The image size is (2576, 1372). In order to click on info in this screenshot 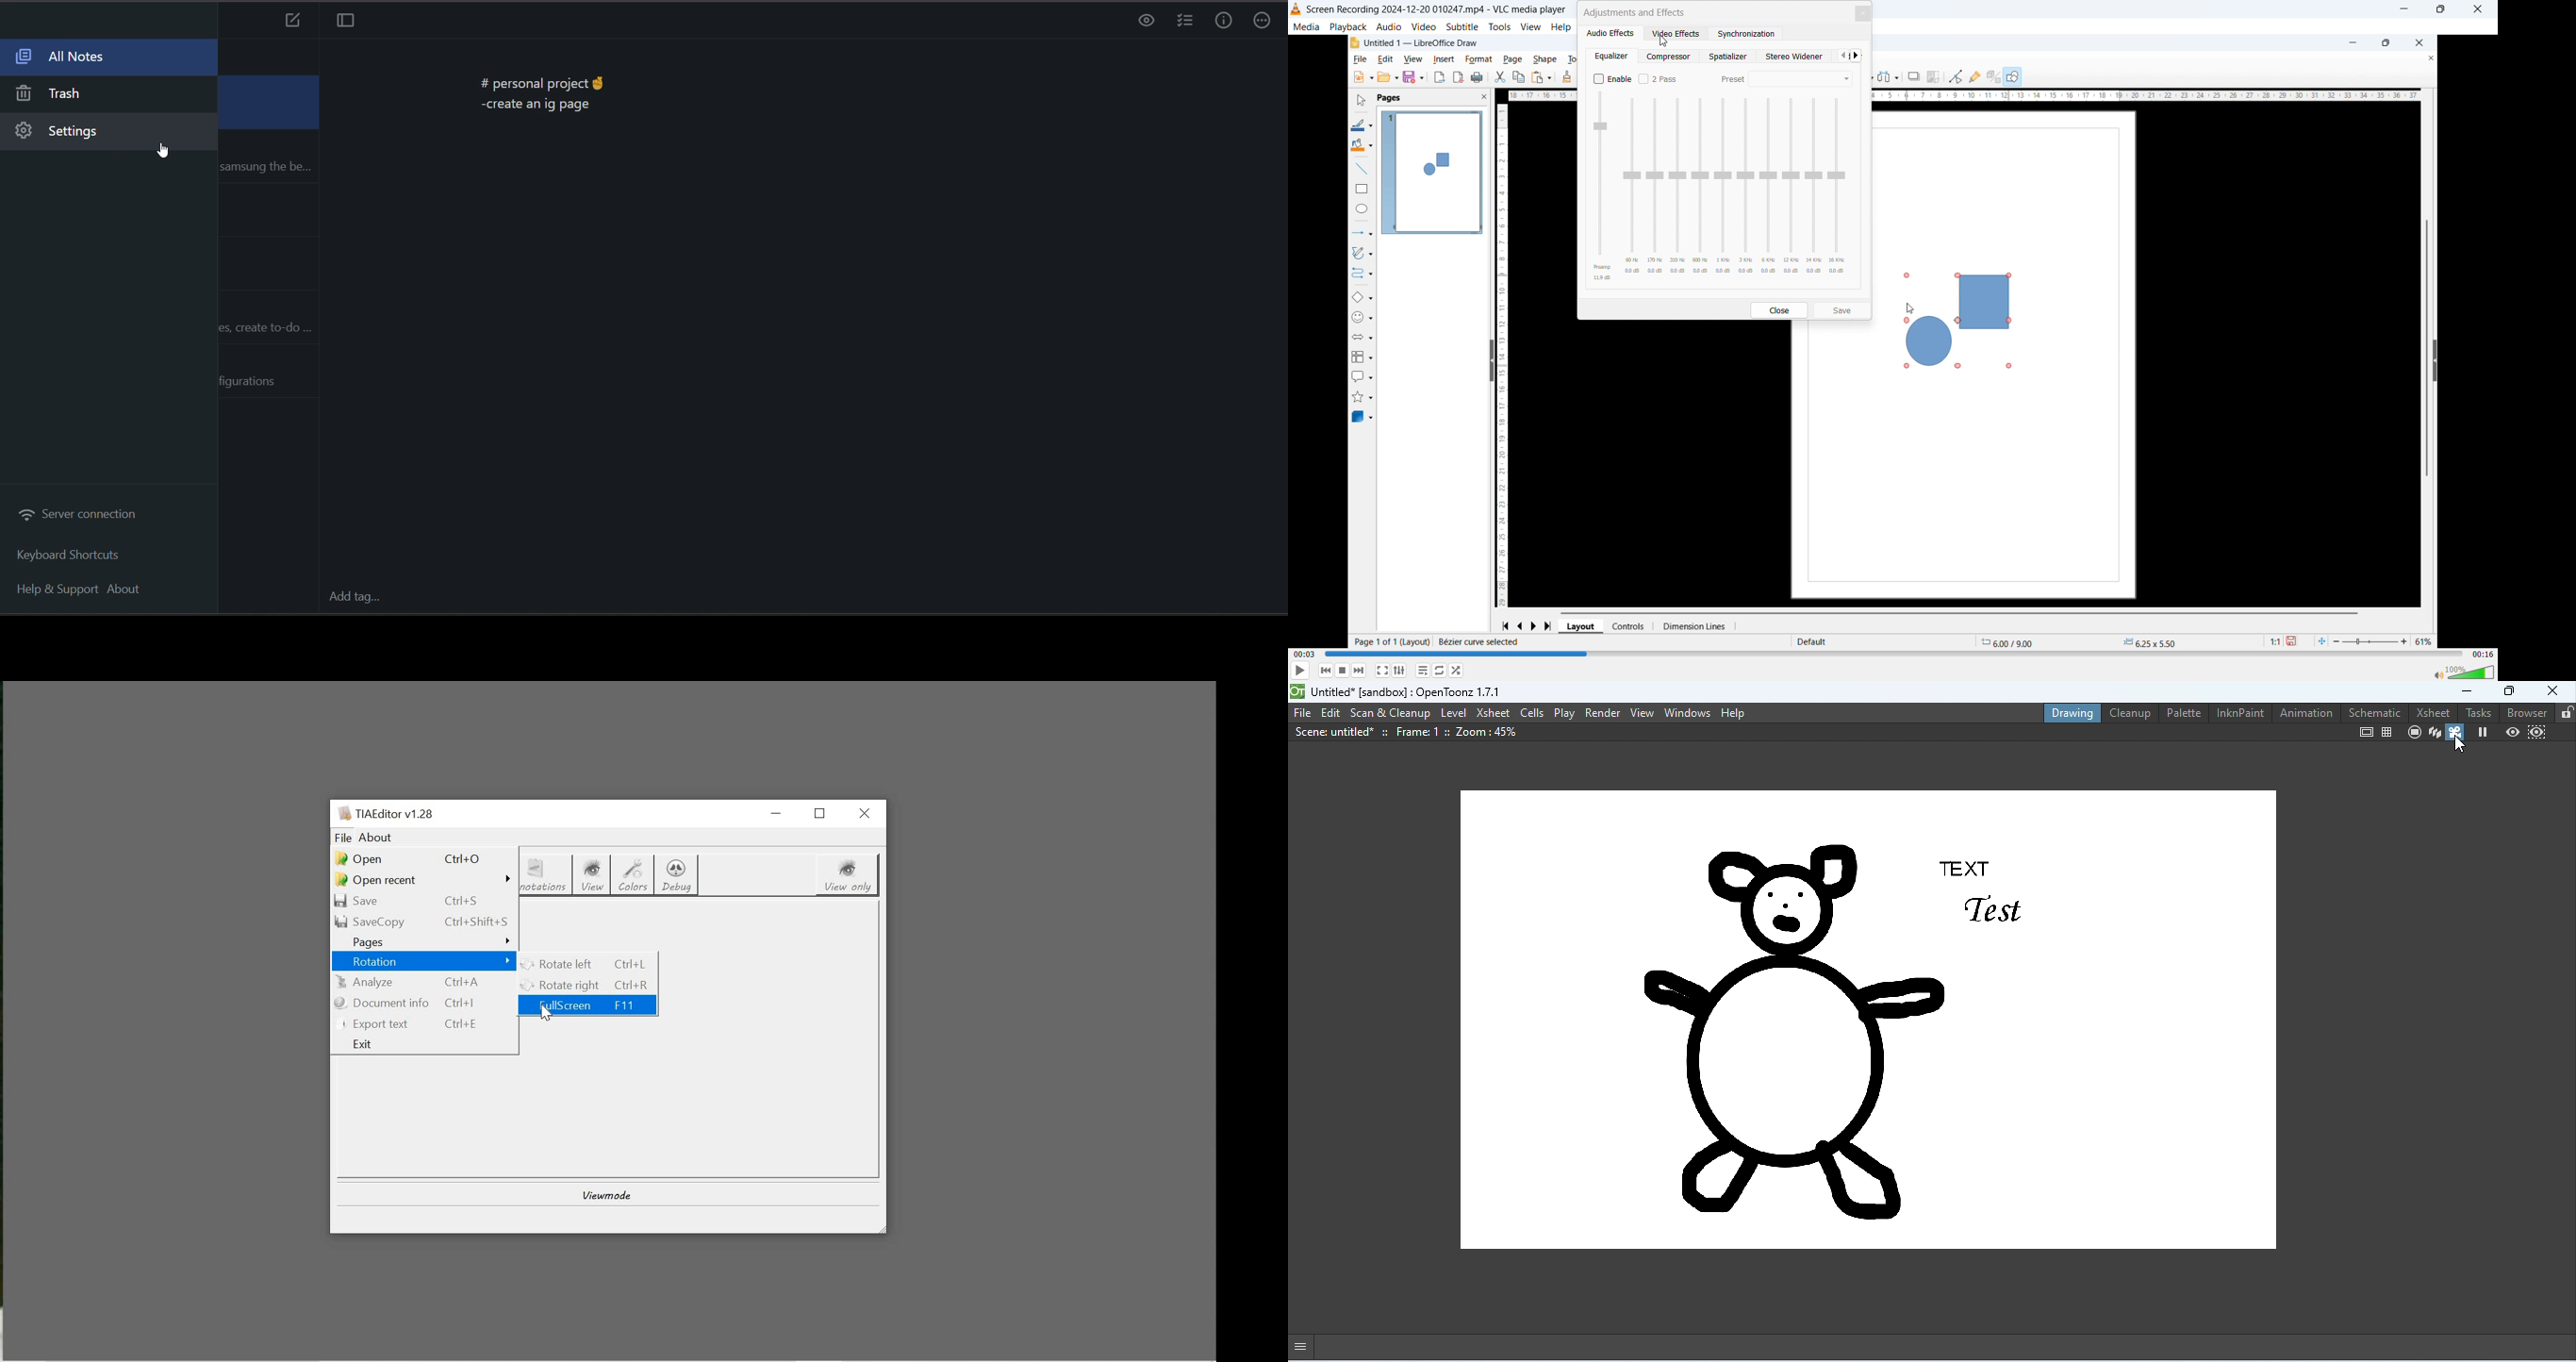, I will do `click(1226, 23)`.